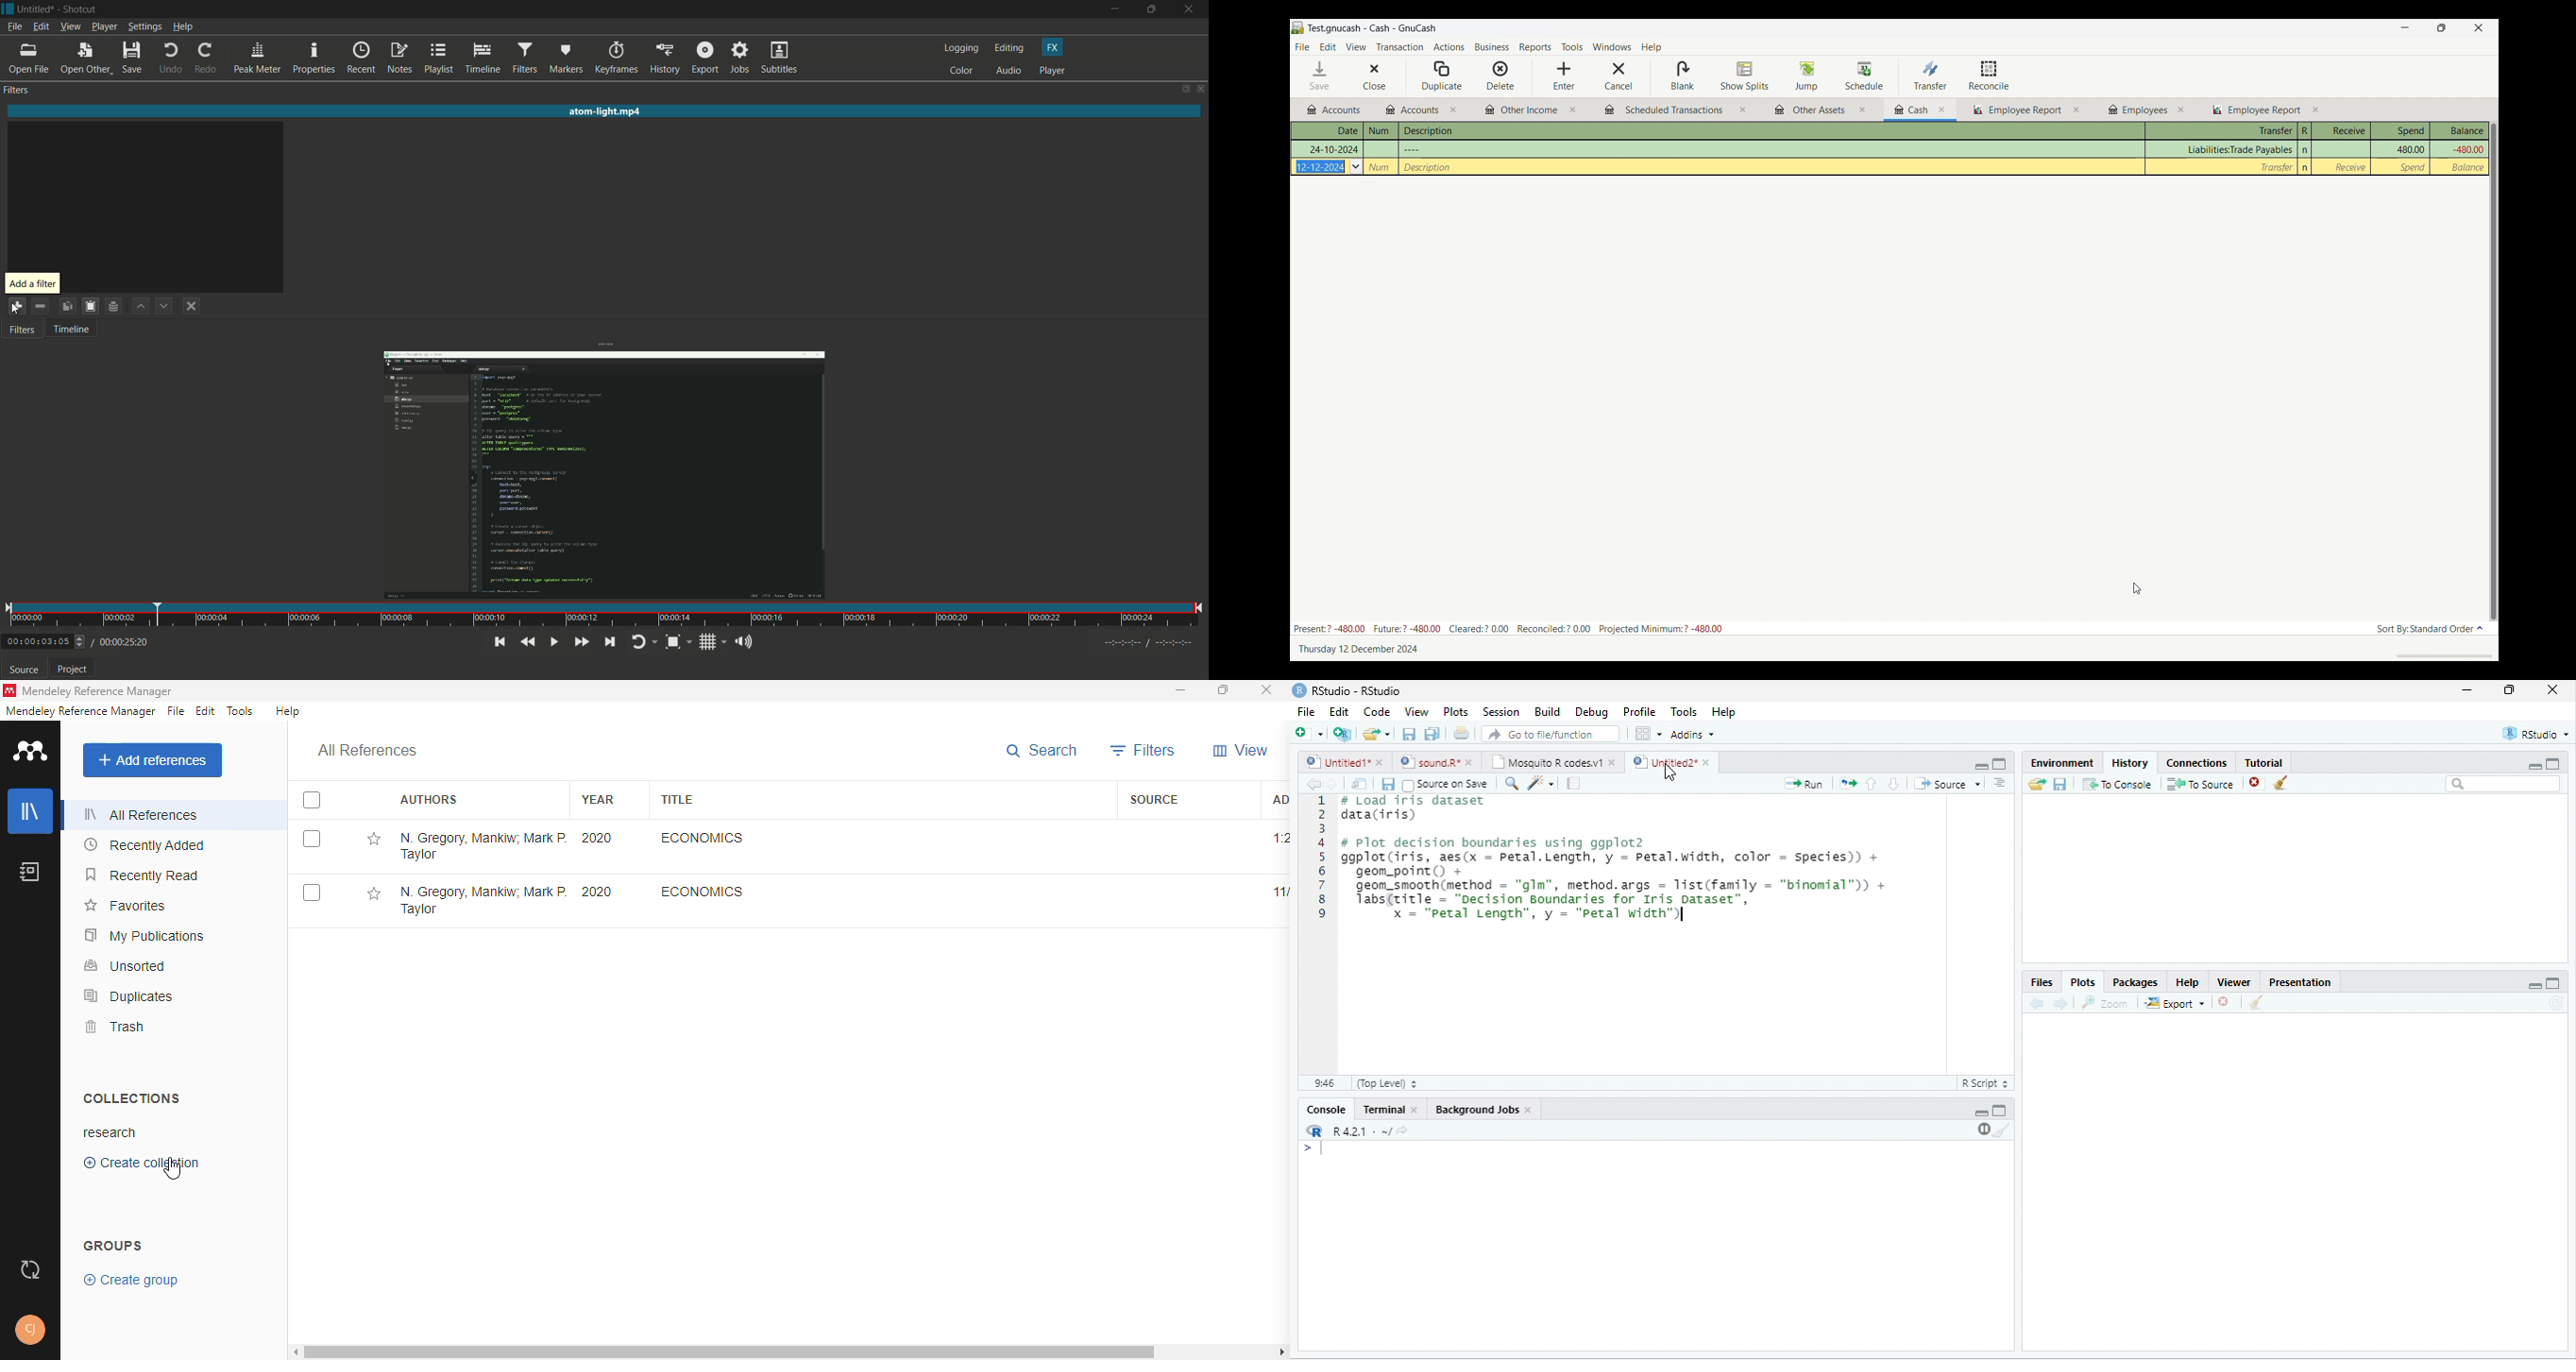  Describe the element at coordinates (2036, 1004) in the screenshot. I see `back` at that location.